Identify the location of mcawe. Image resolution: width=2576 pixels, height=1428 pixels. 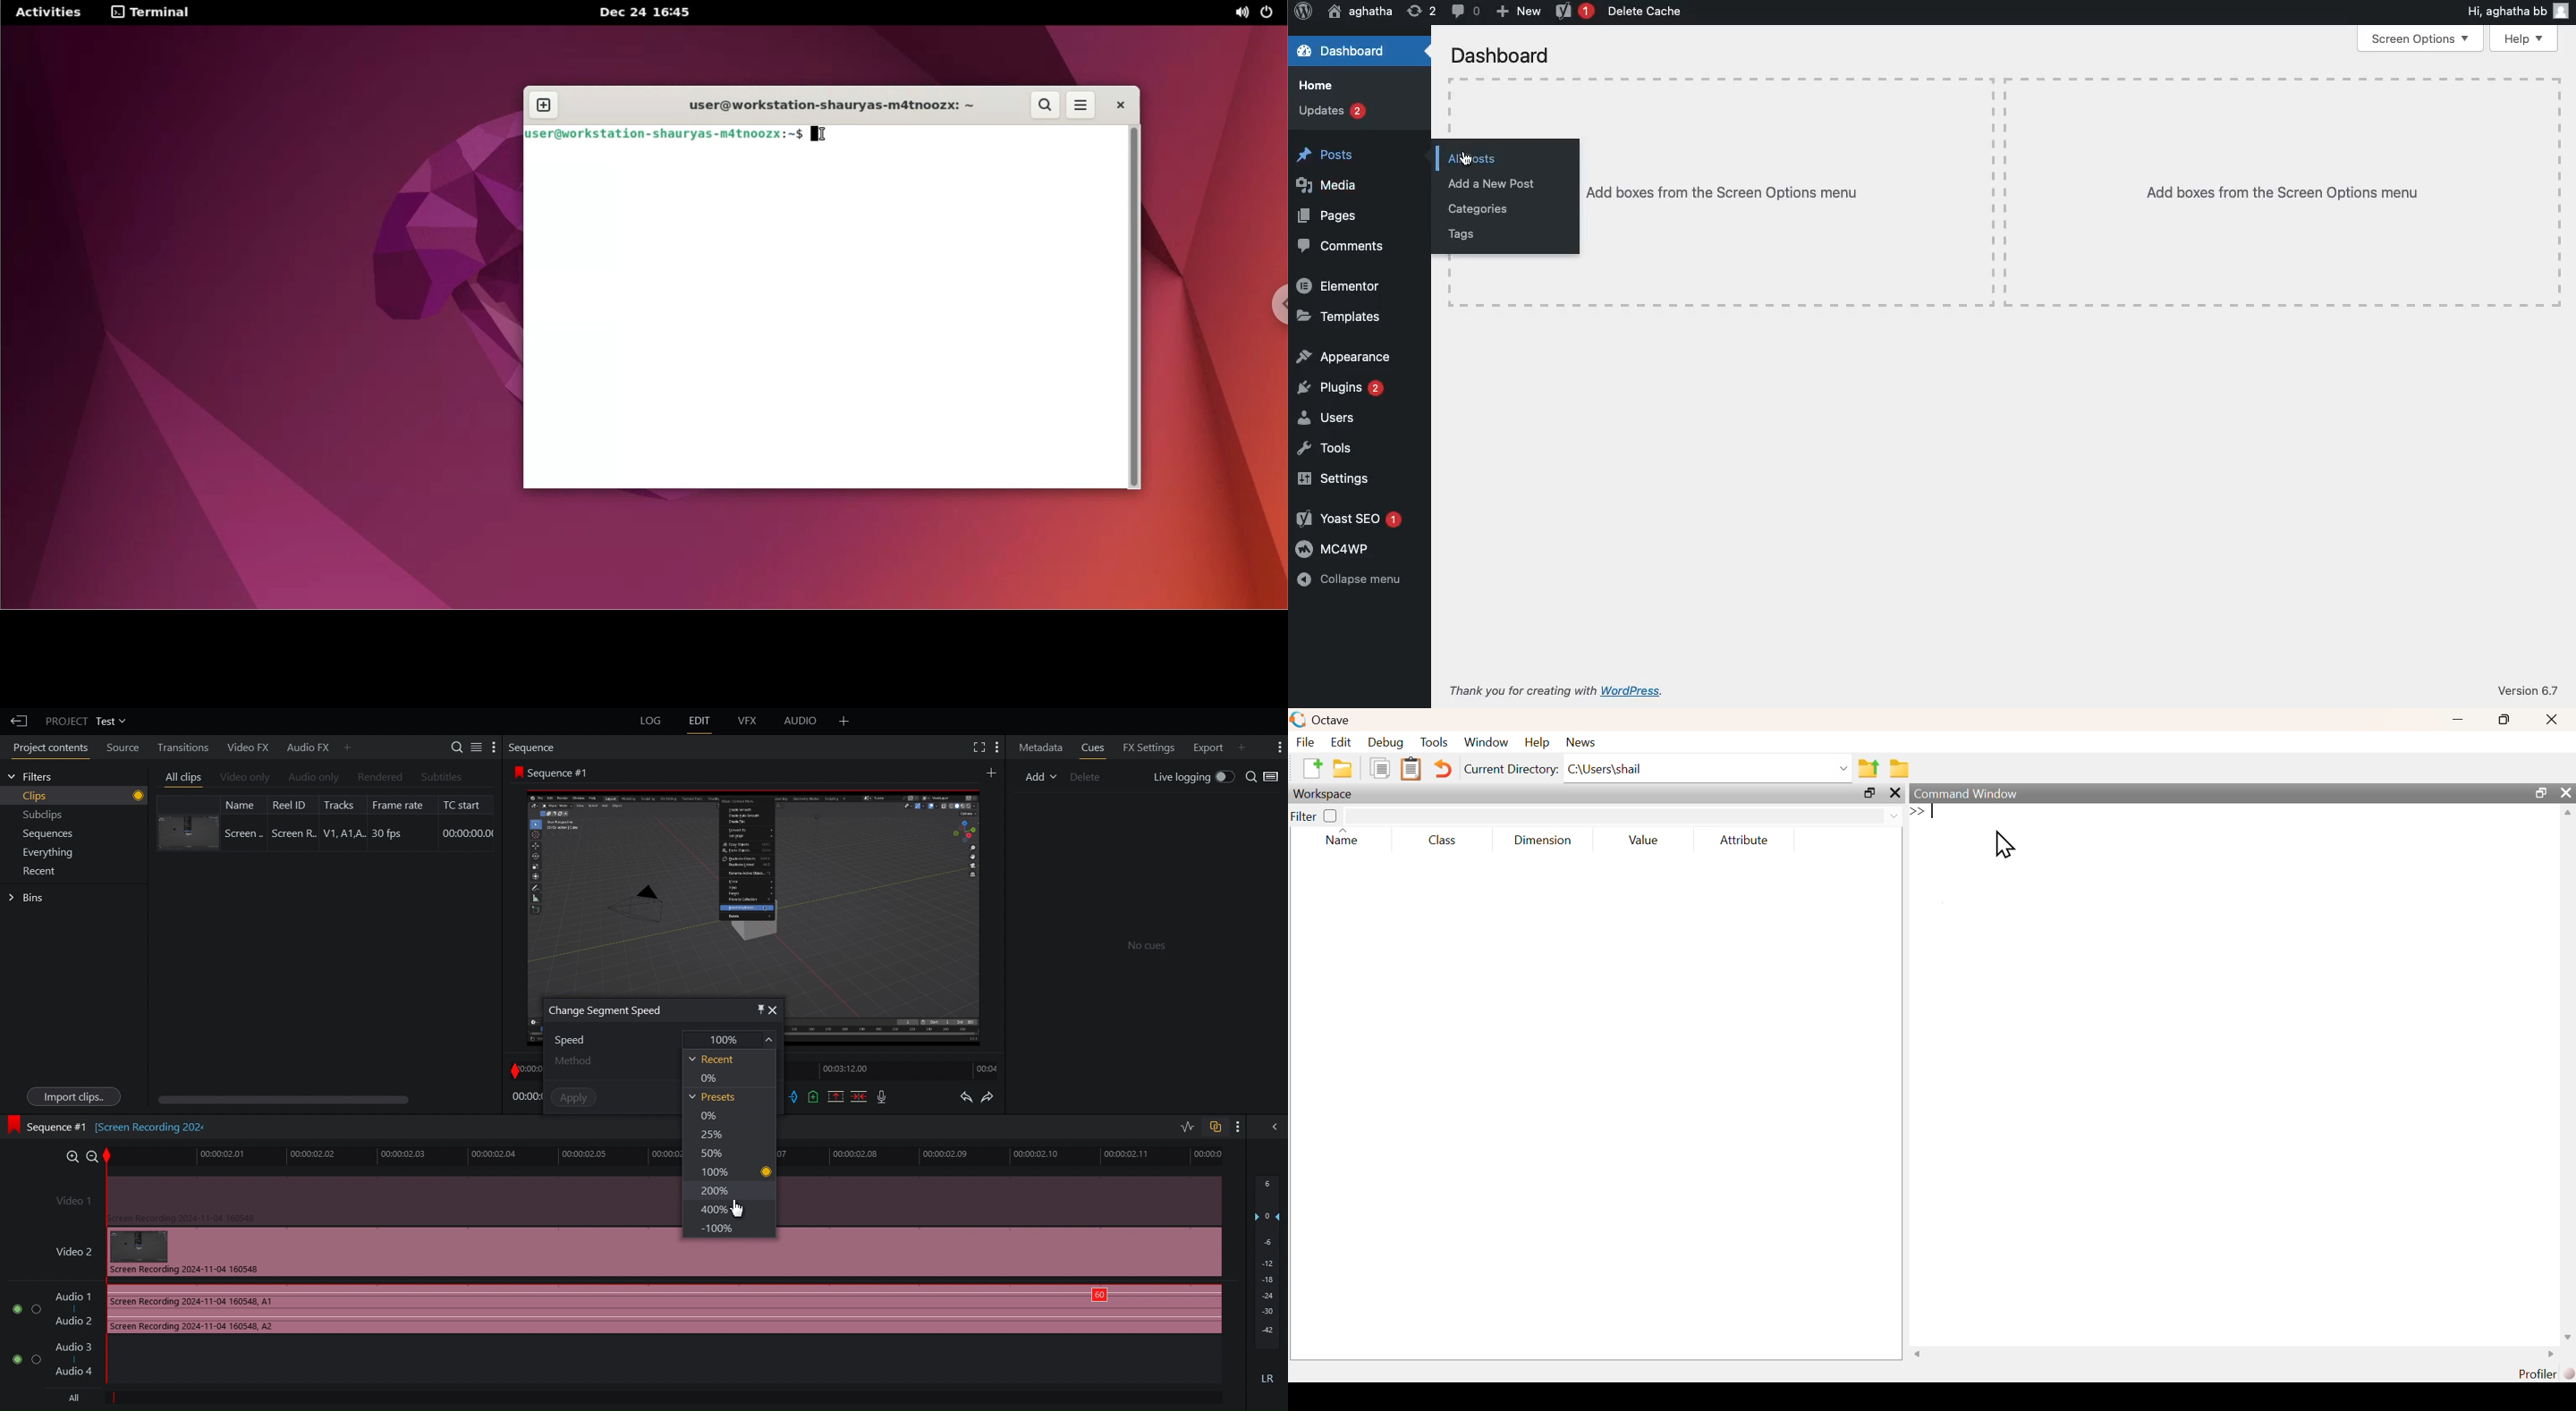
(1335, 548).